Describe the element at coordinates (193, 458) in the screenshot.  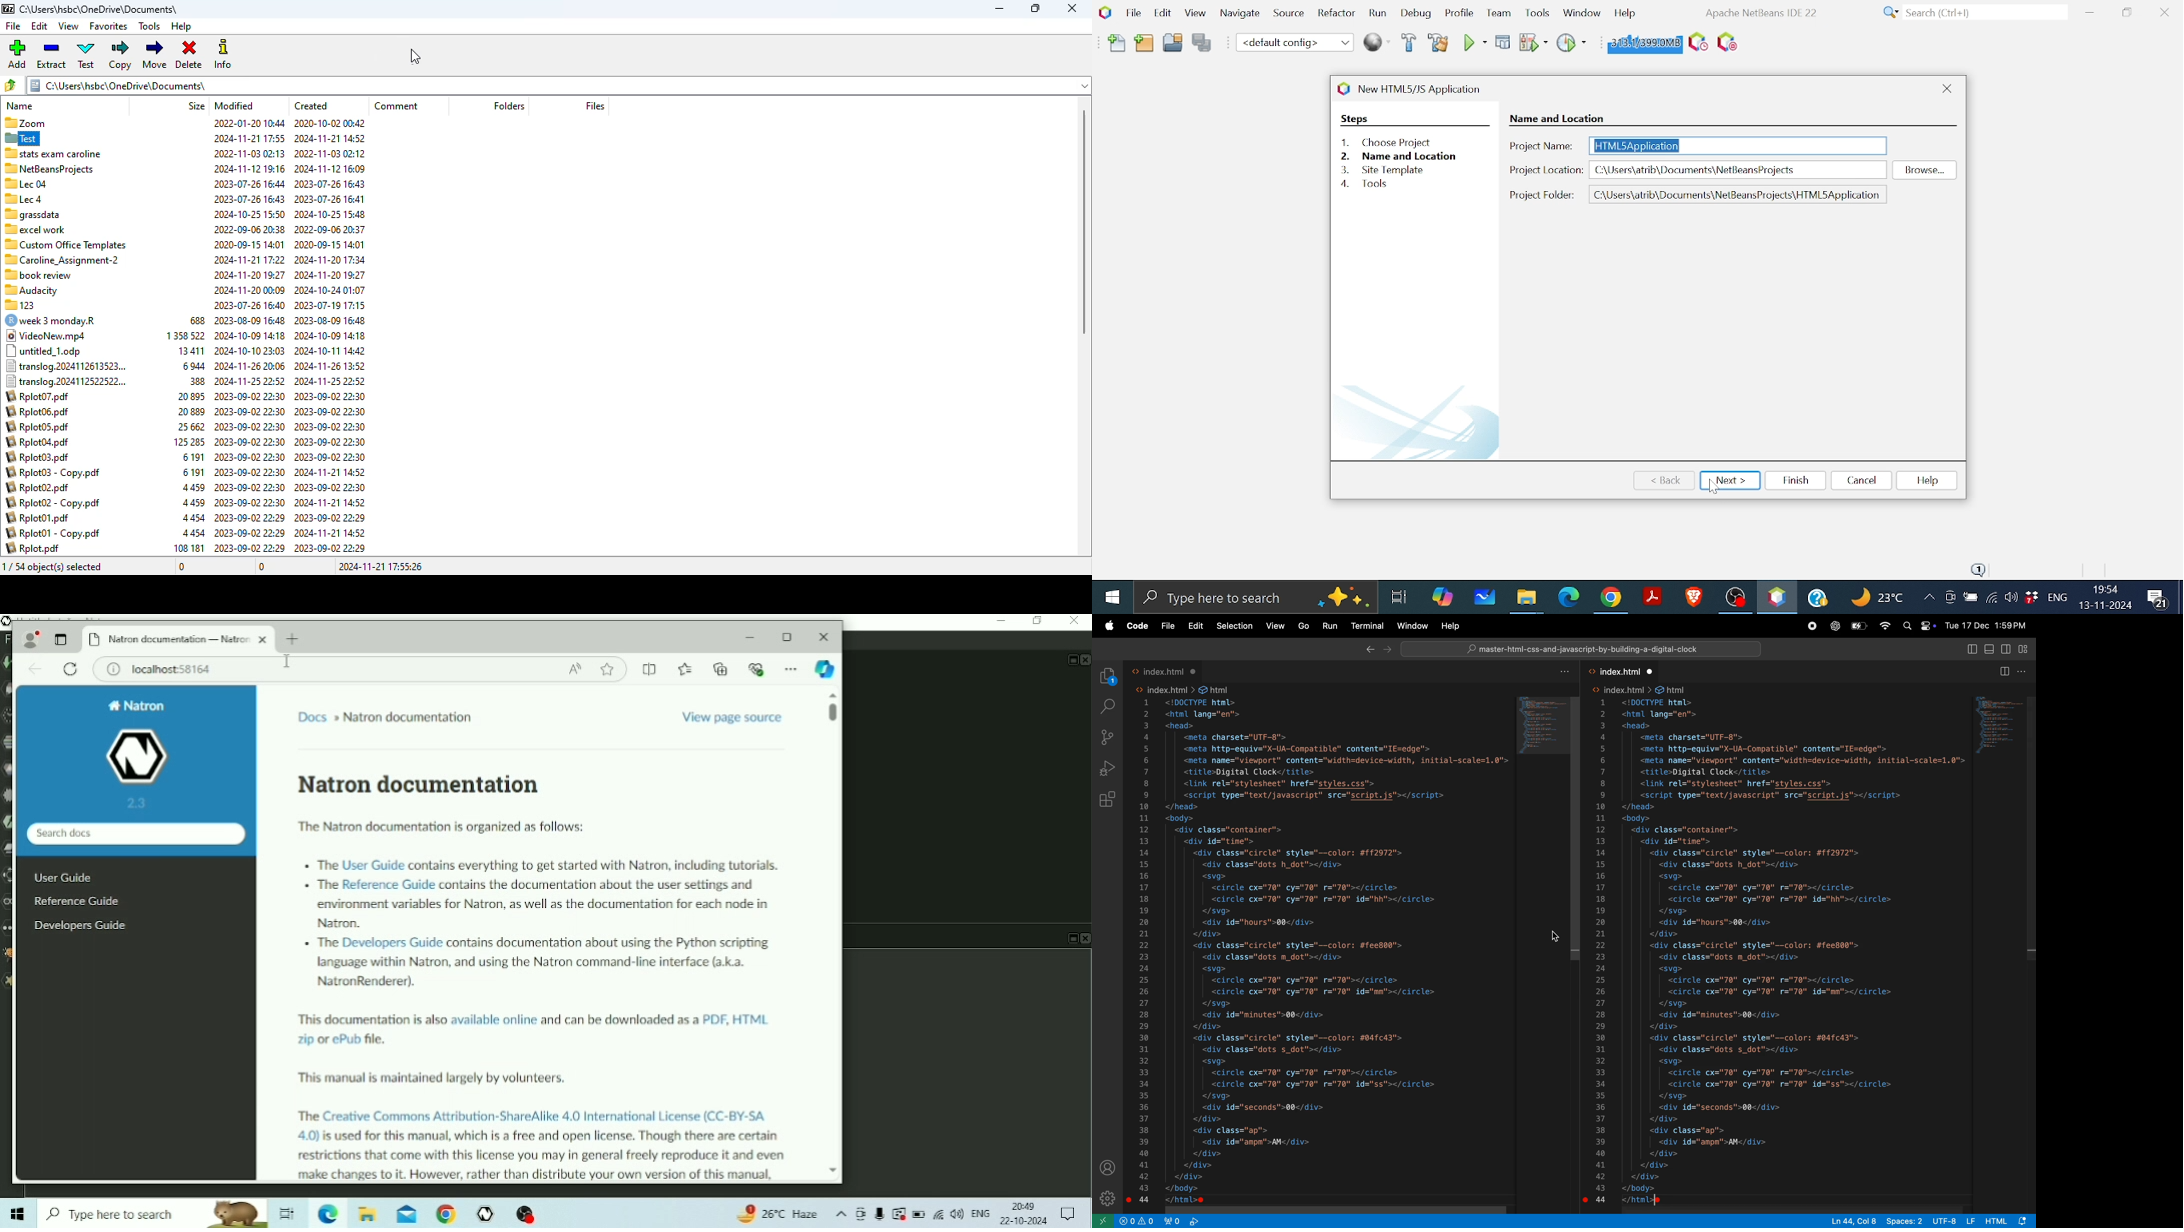
I see `6 191` at that location.